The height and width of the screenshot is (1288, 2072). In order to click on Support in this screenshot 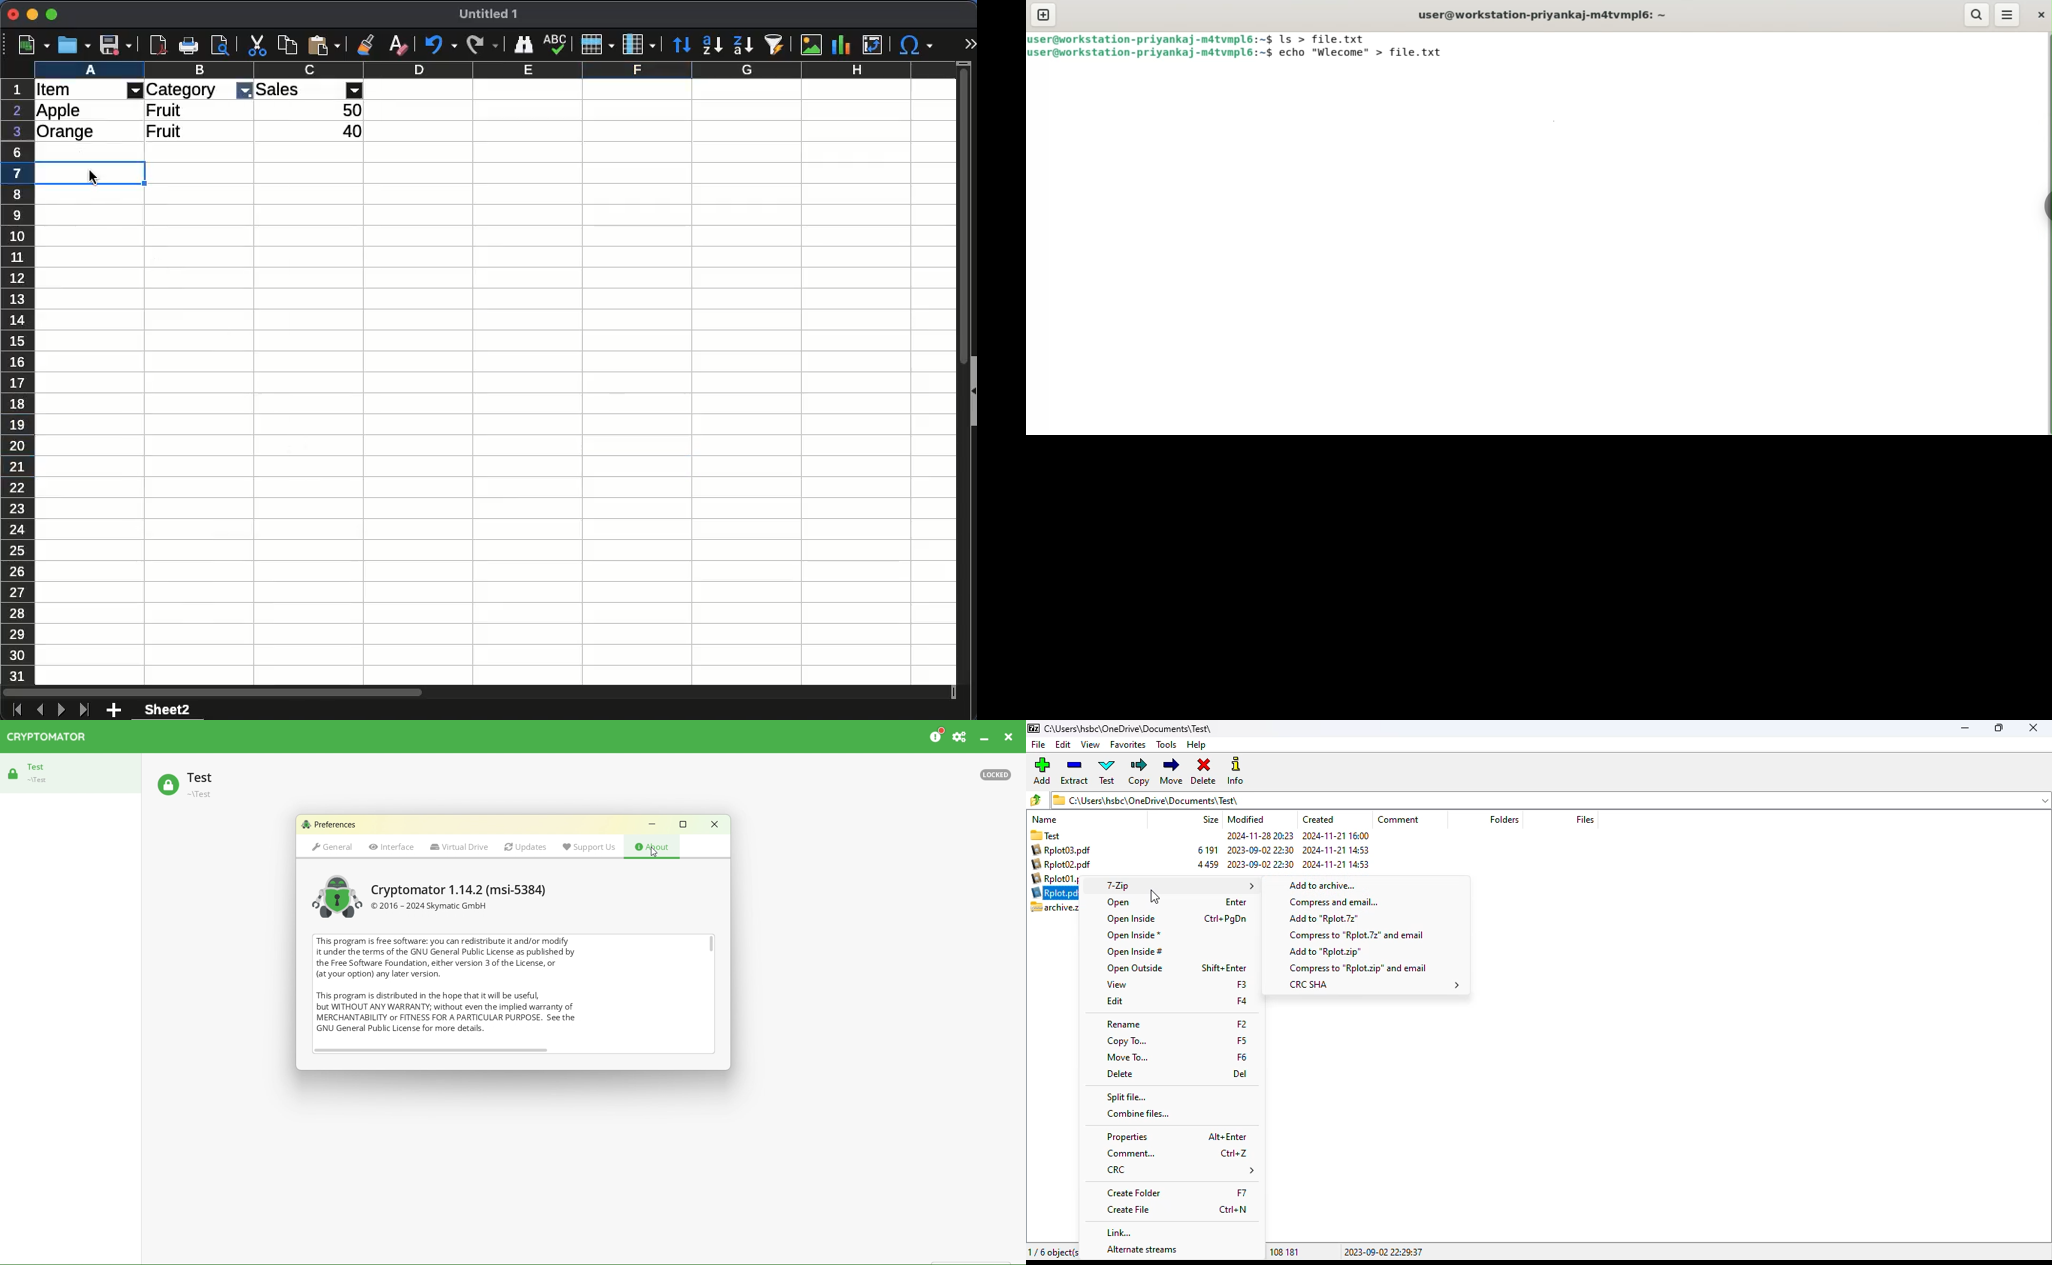, I will do `click(962, 737)`.